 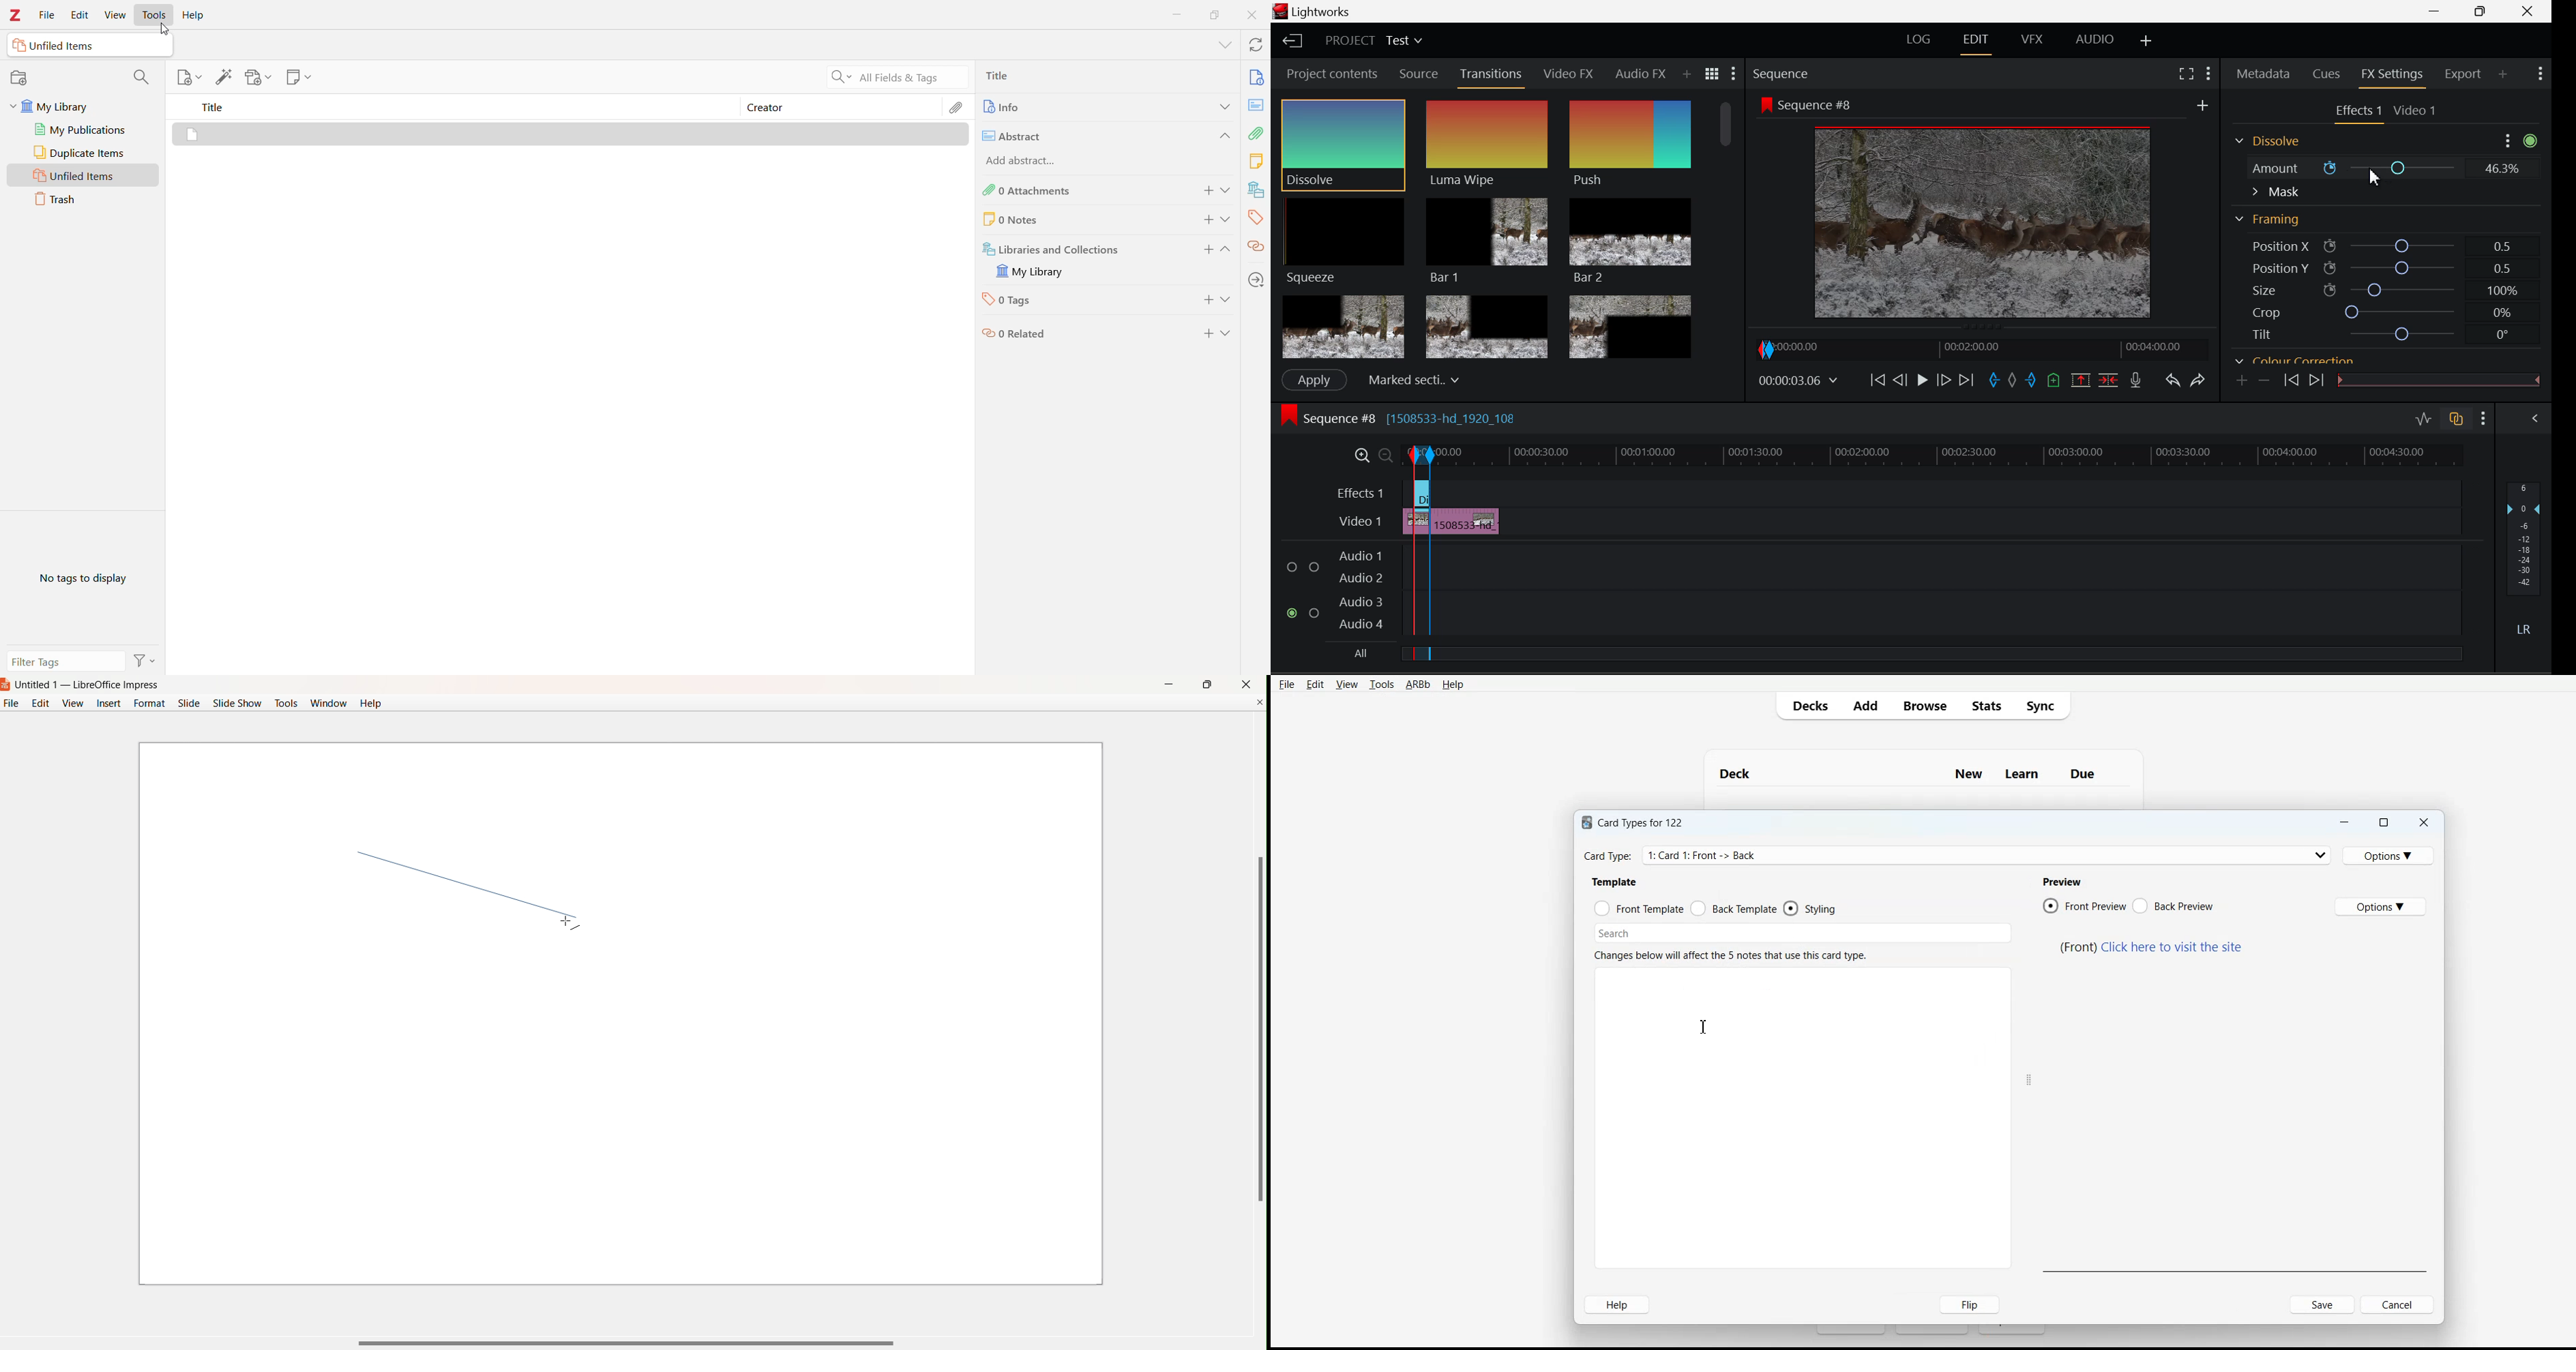 What do you see at coordinates (1205, 220) in the screenshot?
I see `Add` at bounding box center [1205, 220].